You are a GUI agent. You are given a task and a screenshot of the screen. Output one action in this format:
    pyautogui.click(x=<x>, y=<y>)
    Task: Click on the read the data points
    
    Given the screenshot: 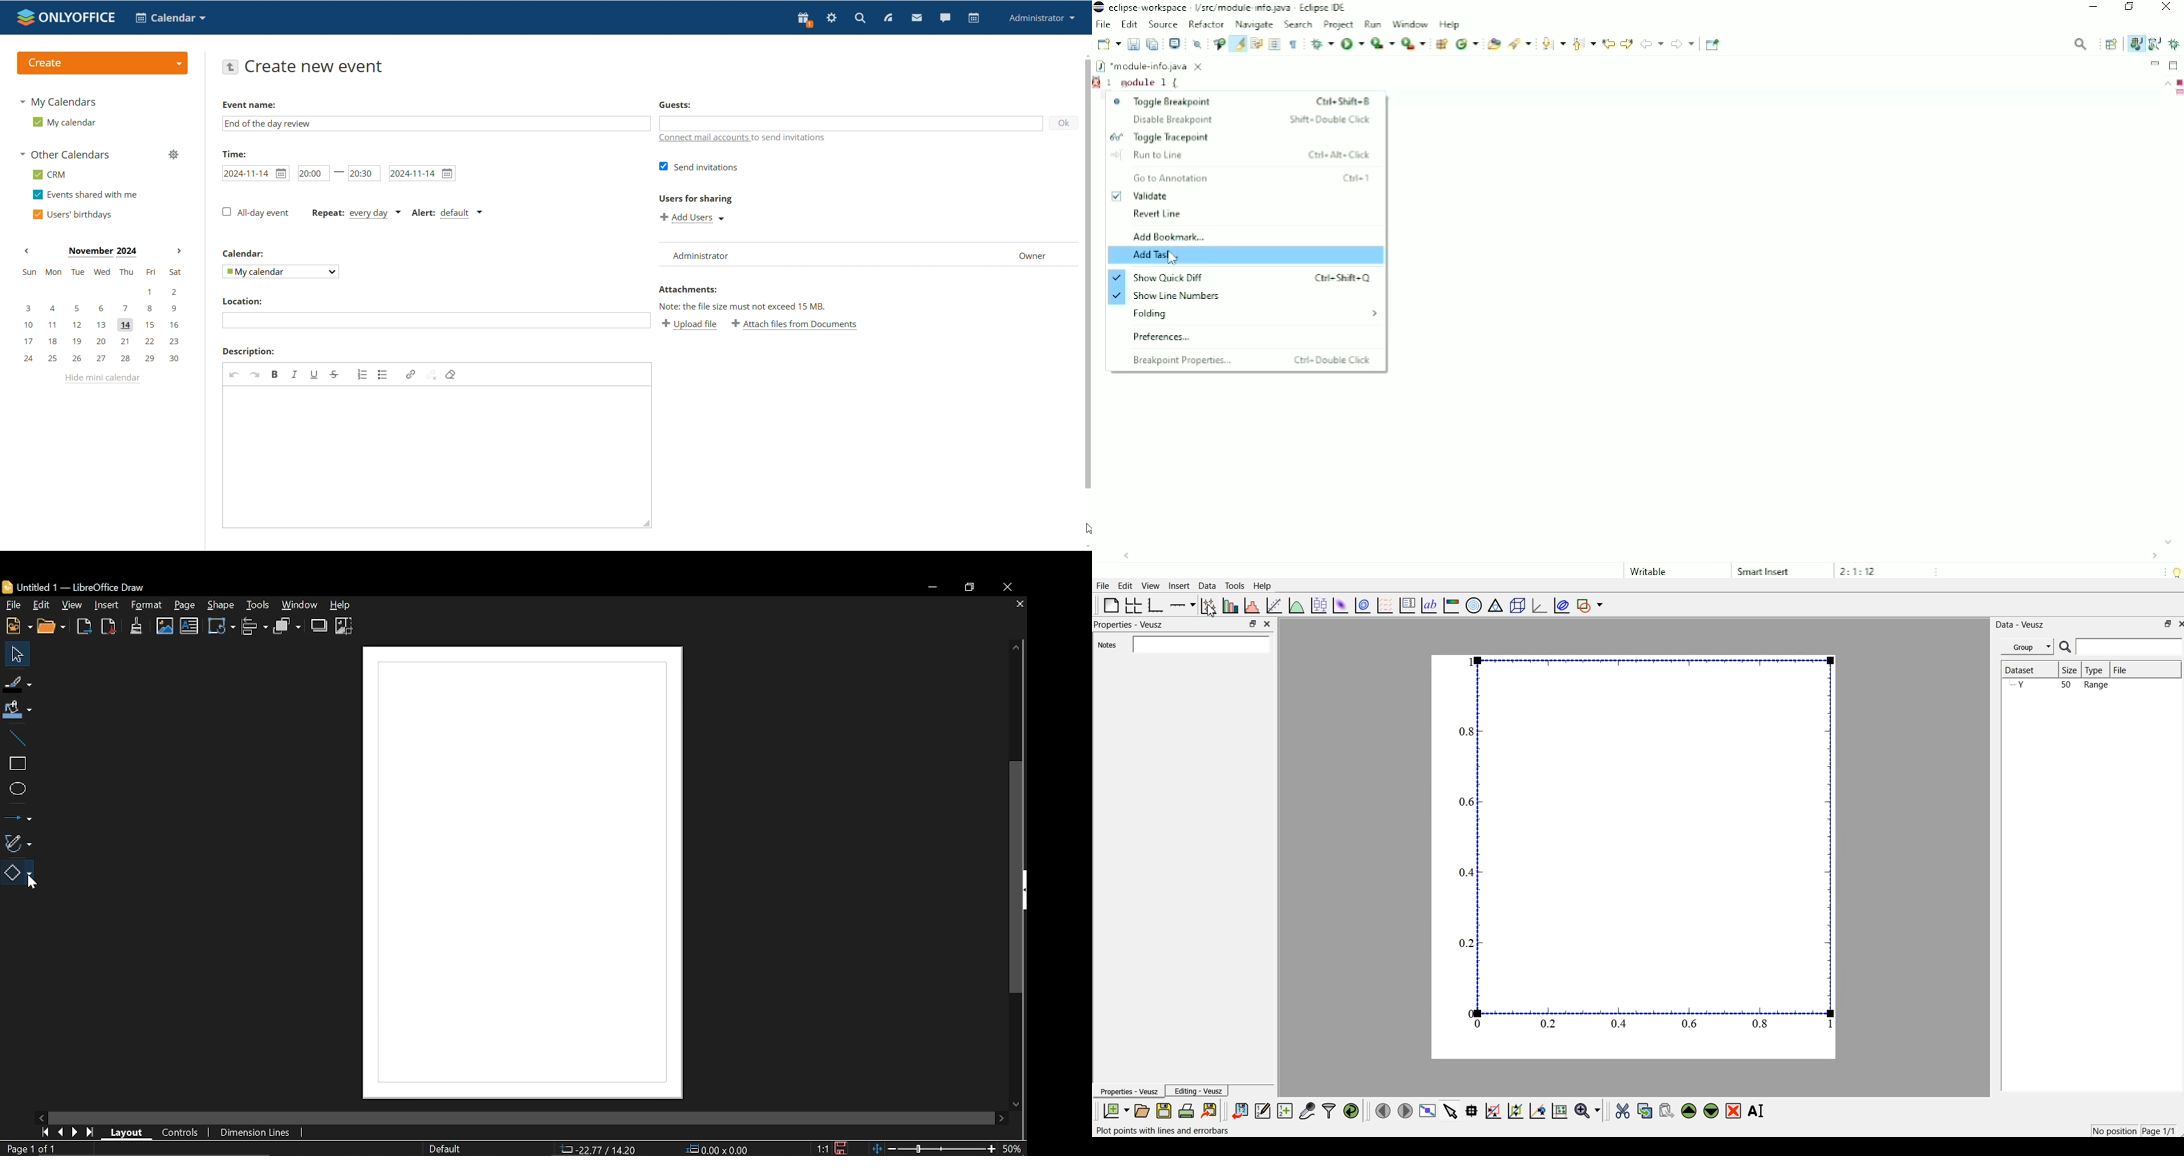 What is the action you would take?
    pyautogui.click(x=1474, y=1112)
    